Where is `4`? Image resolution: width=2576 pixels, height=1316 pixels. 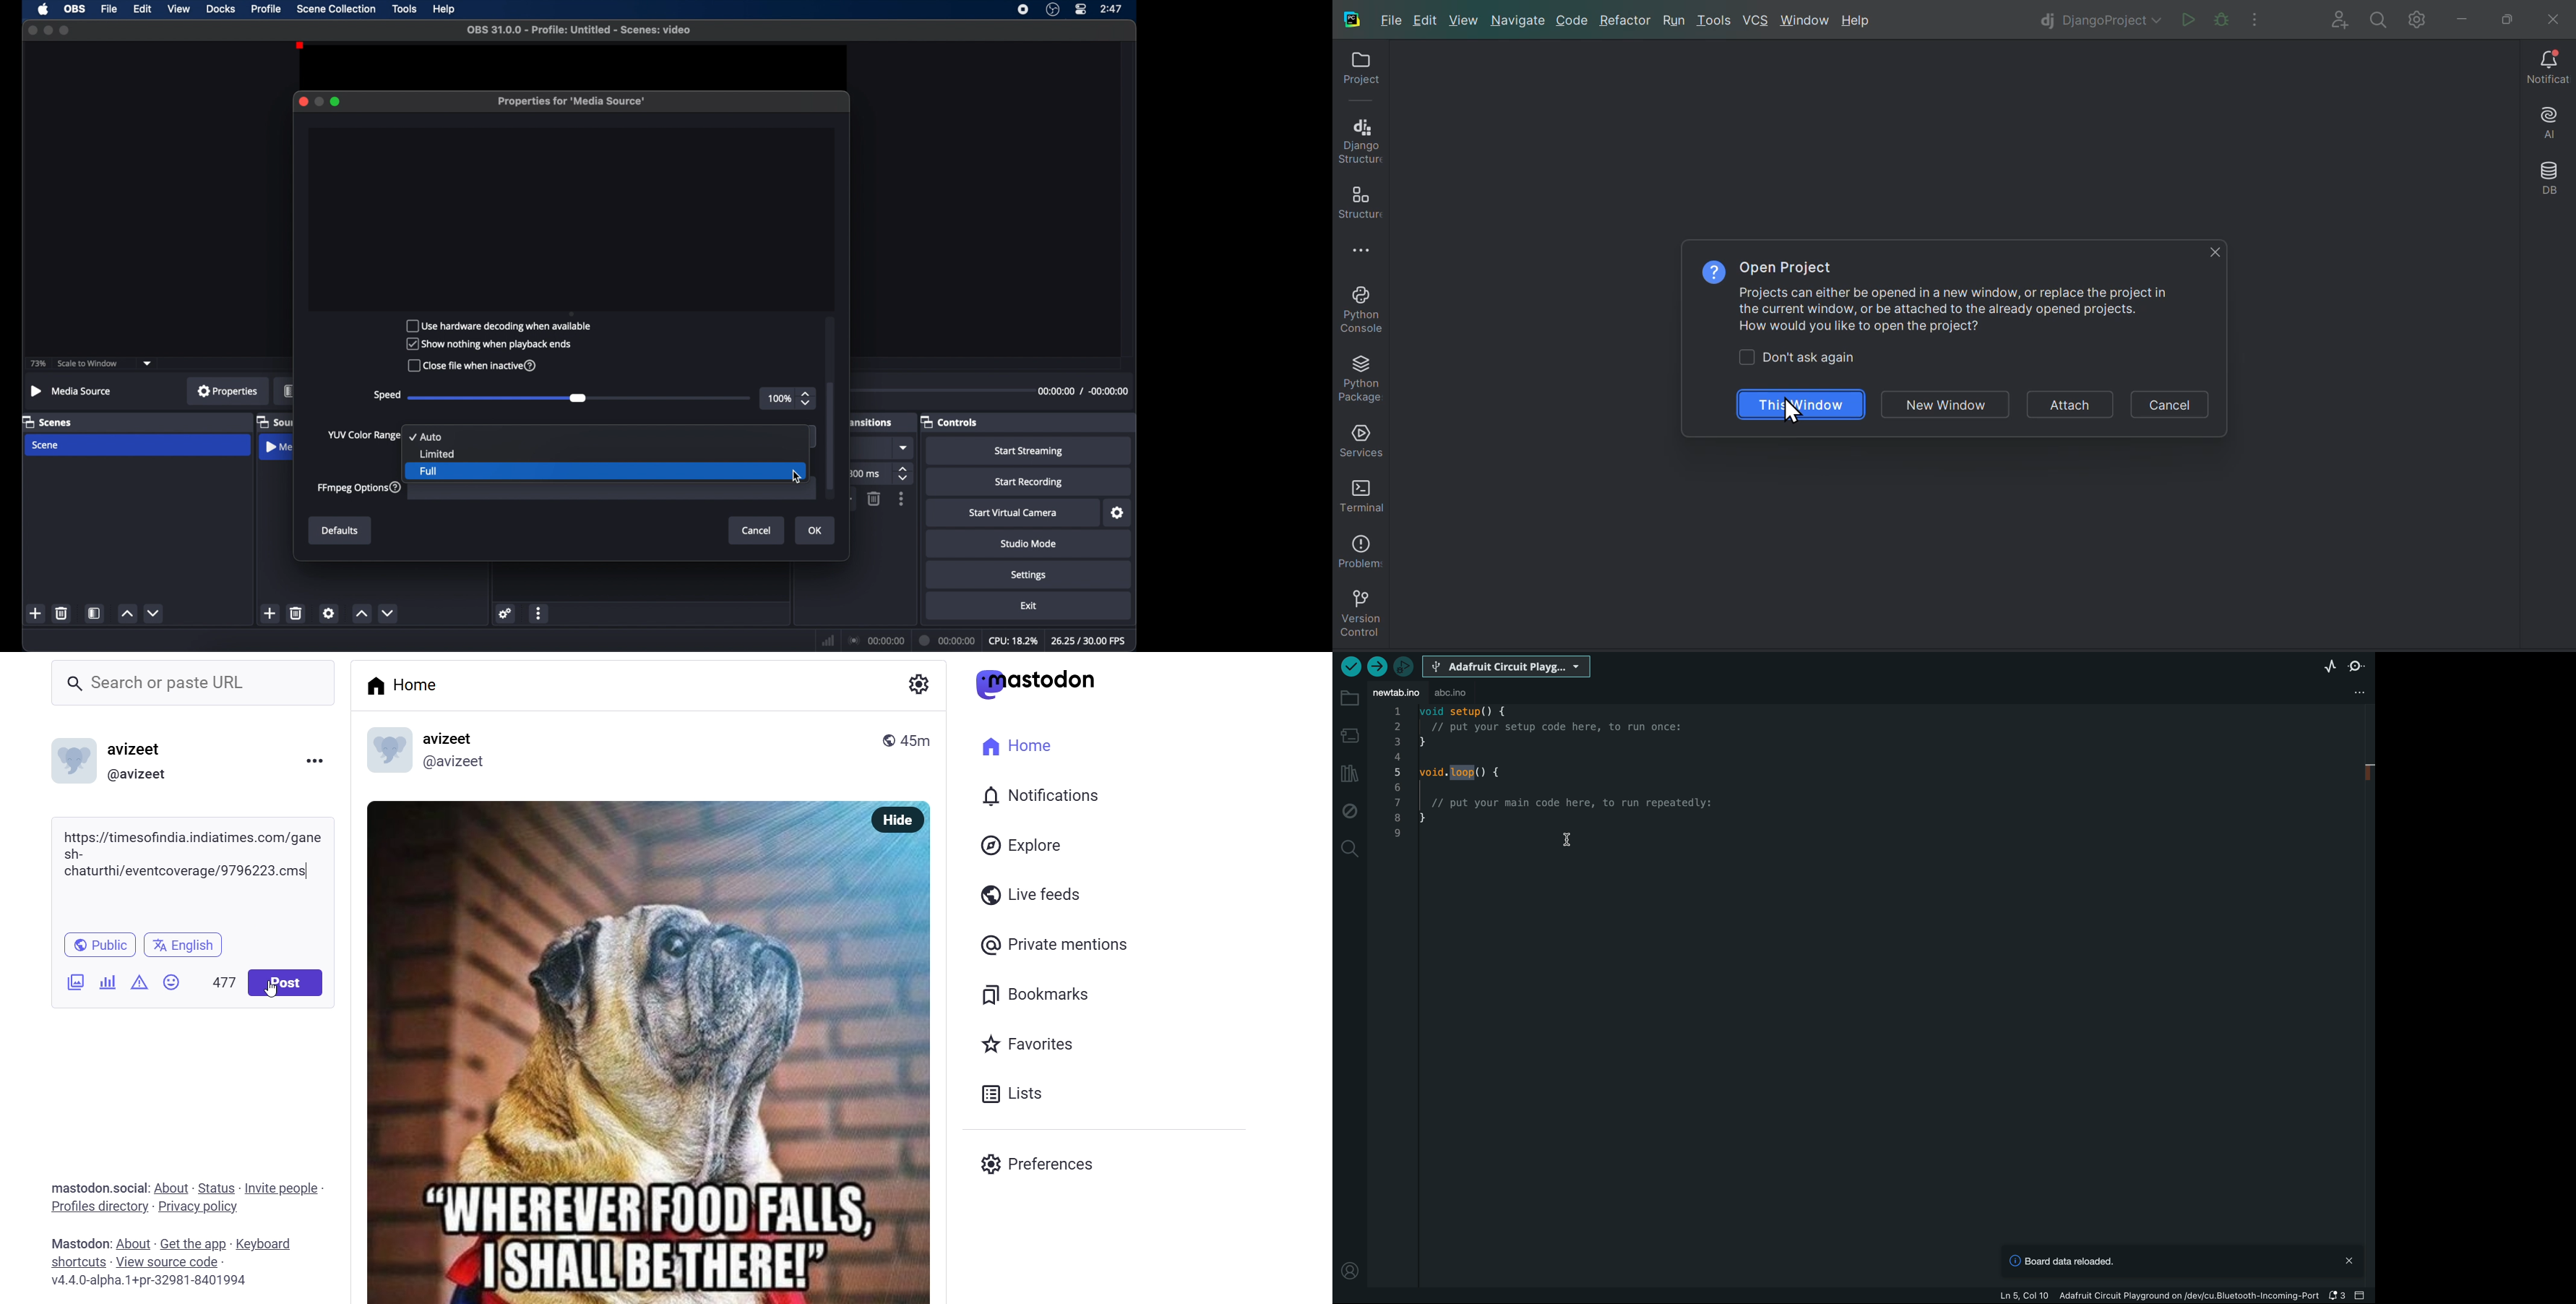 4 is located at coordinates (1397, 756).